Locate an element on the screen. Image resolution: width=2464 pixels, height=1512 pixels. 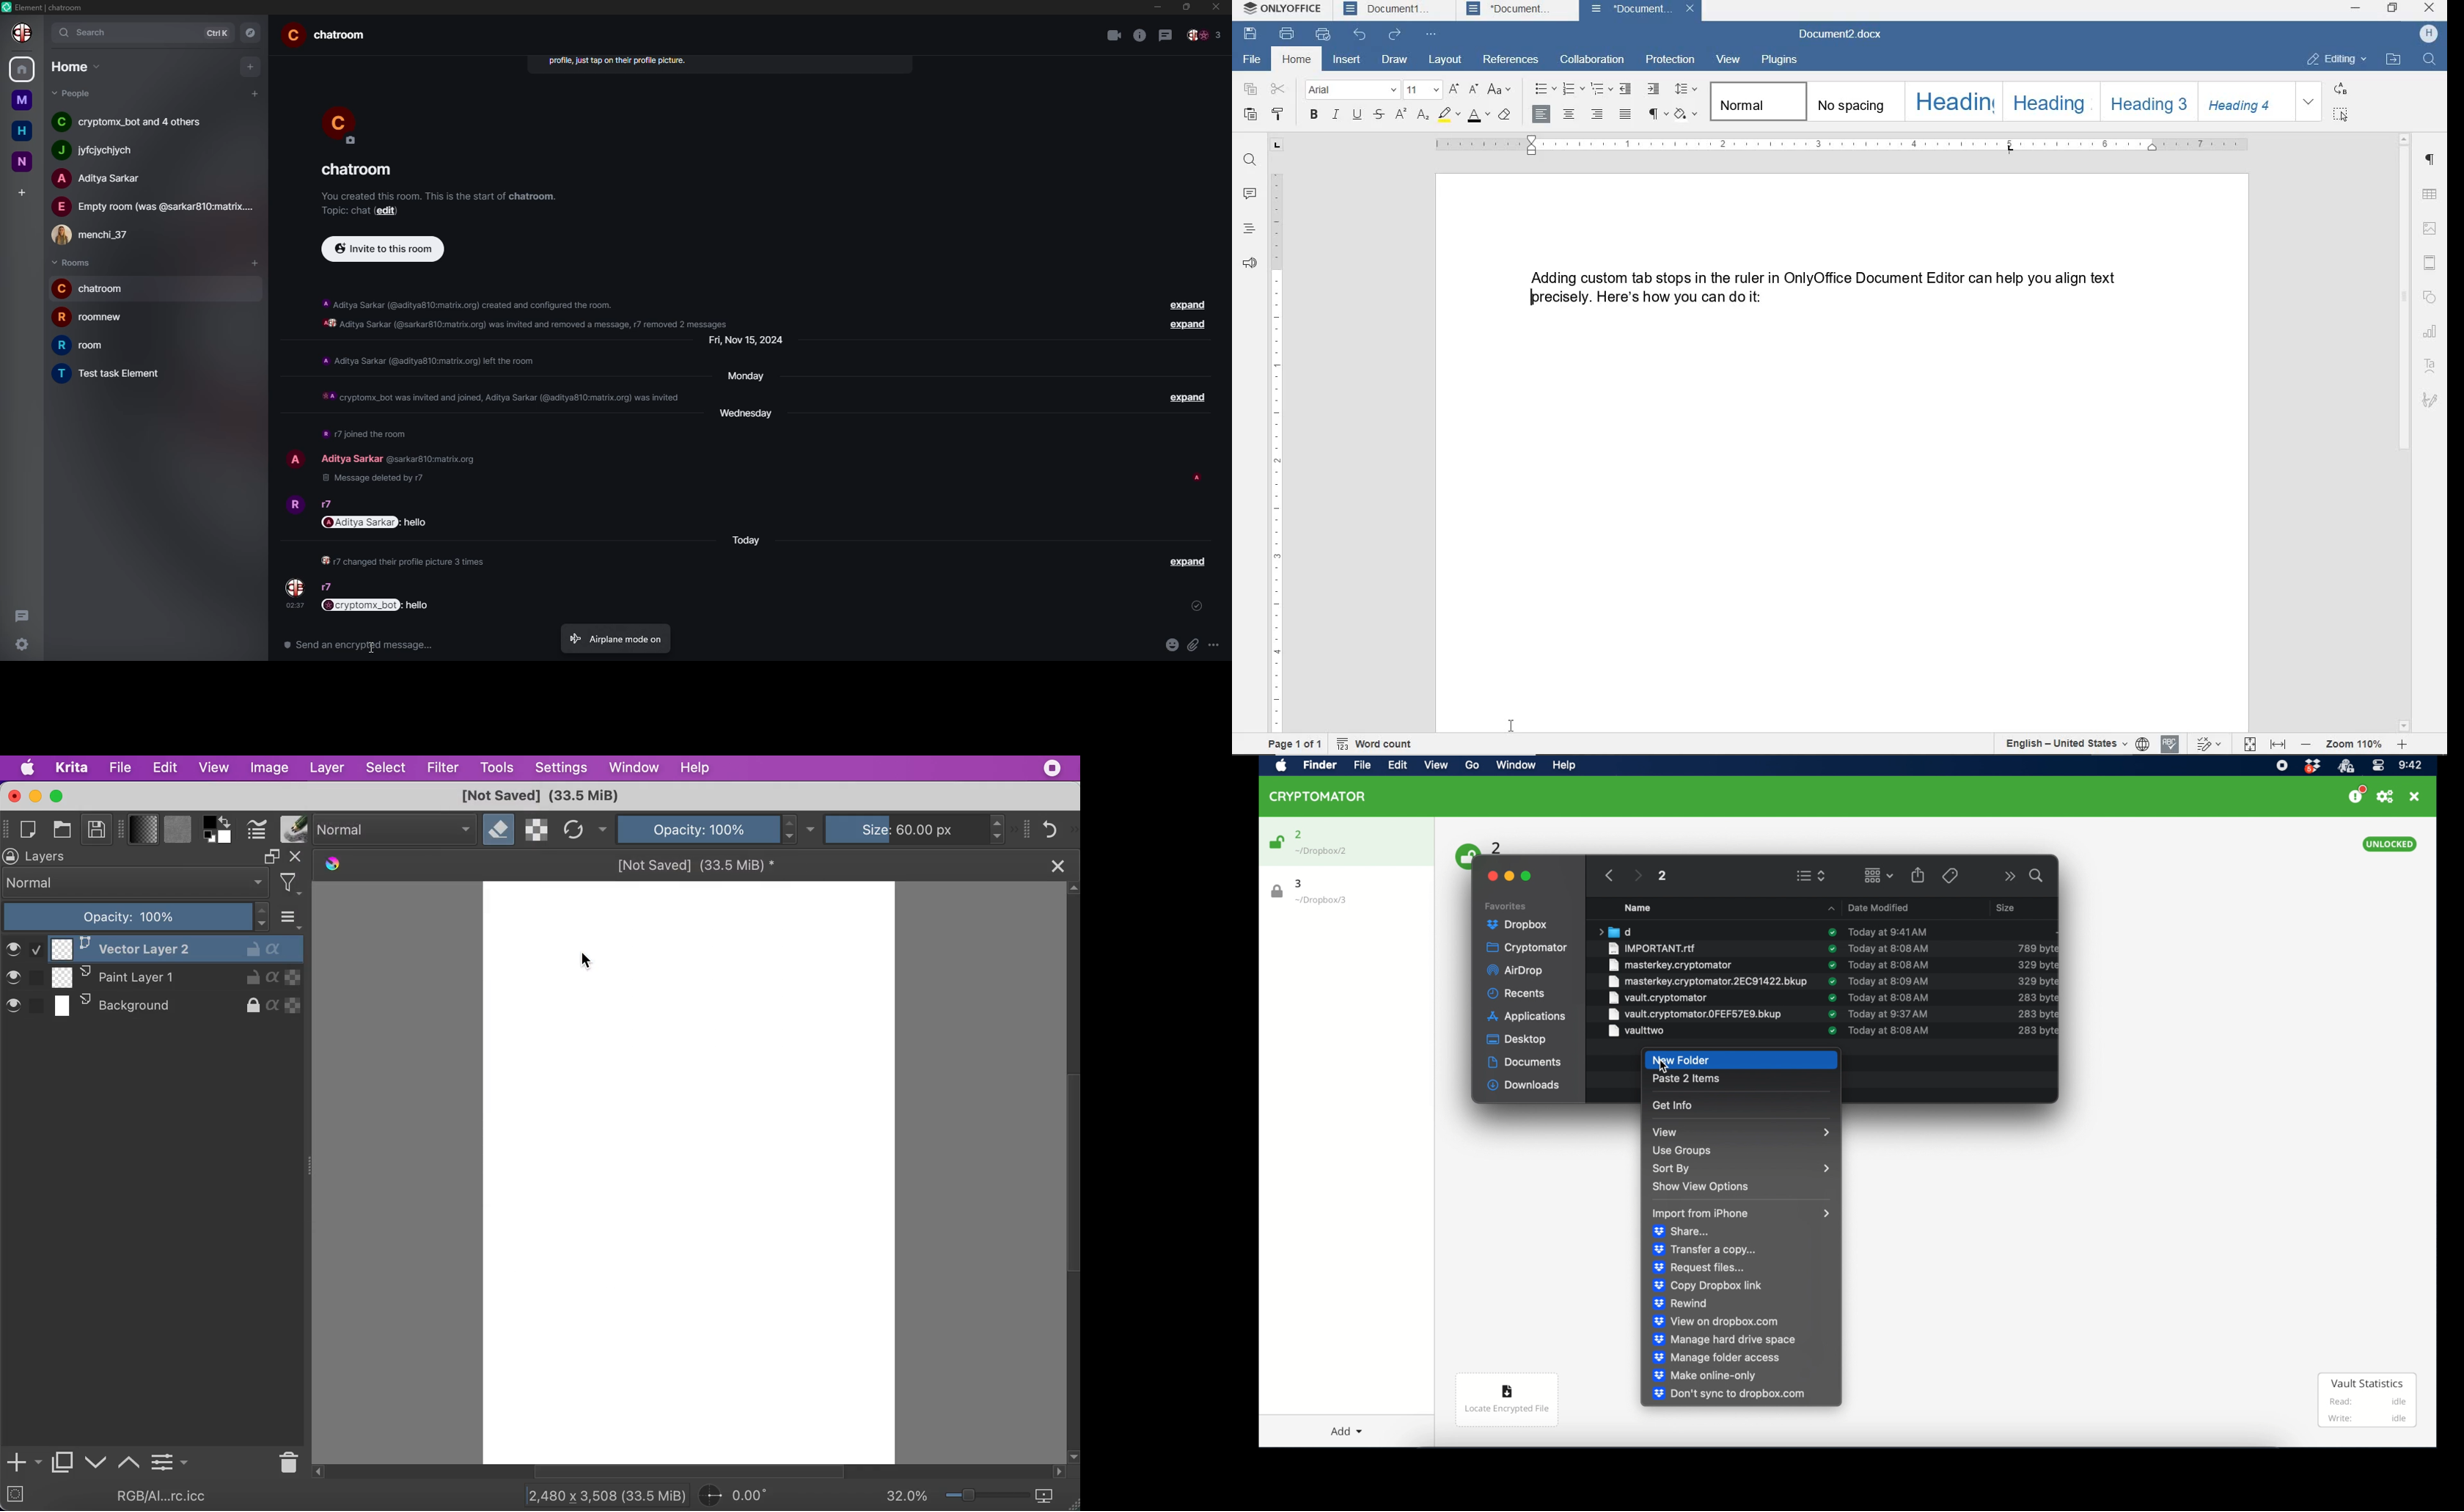
zoom 110% is located at coordinates (2353, 745).